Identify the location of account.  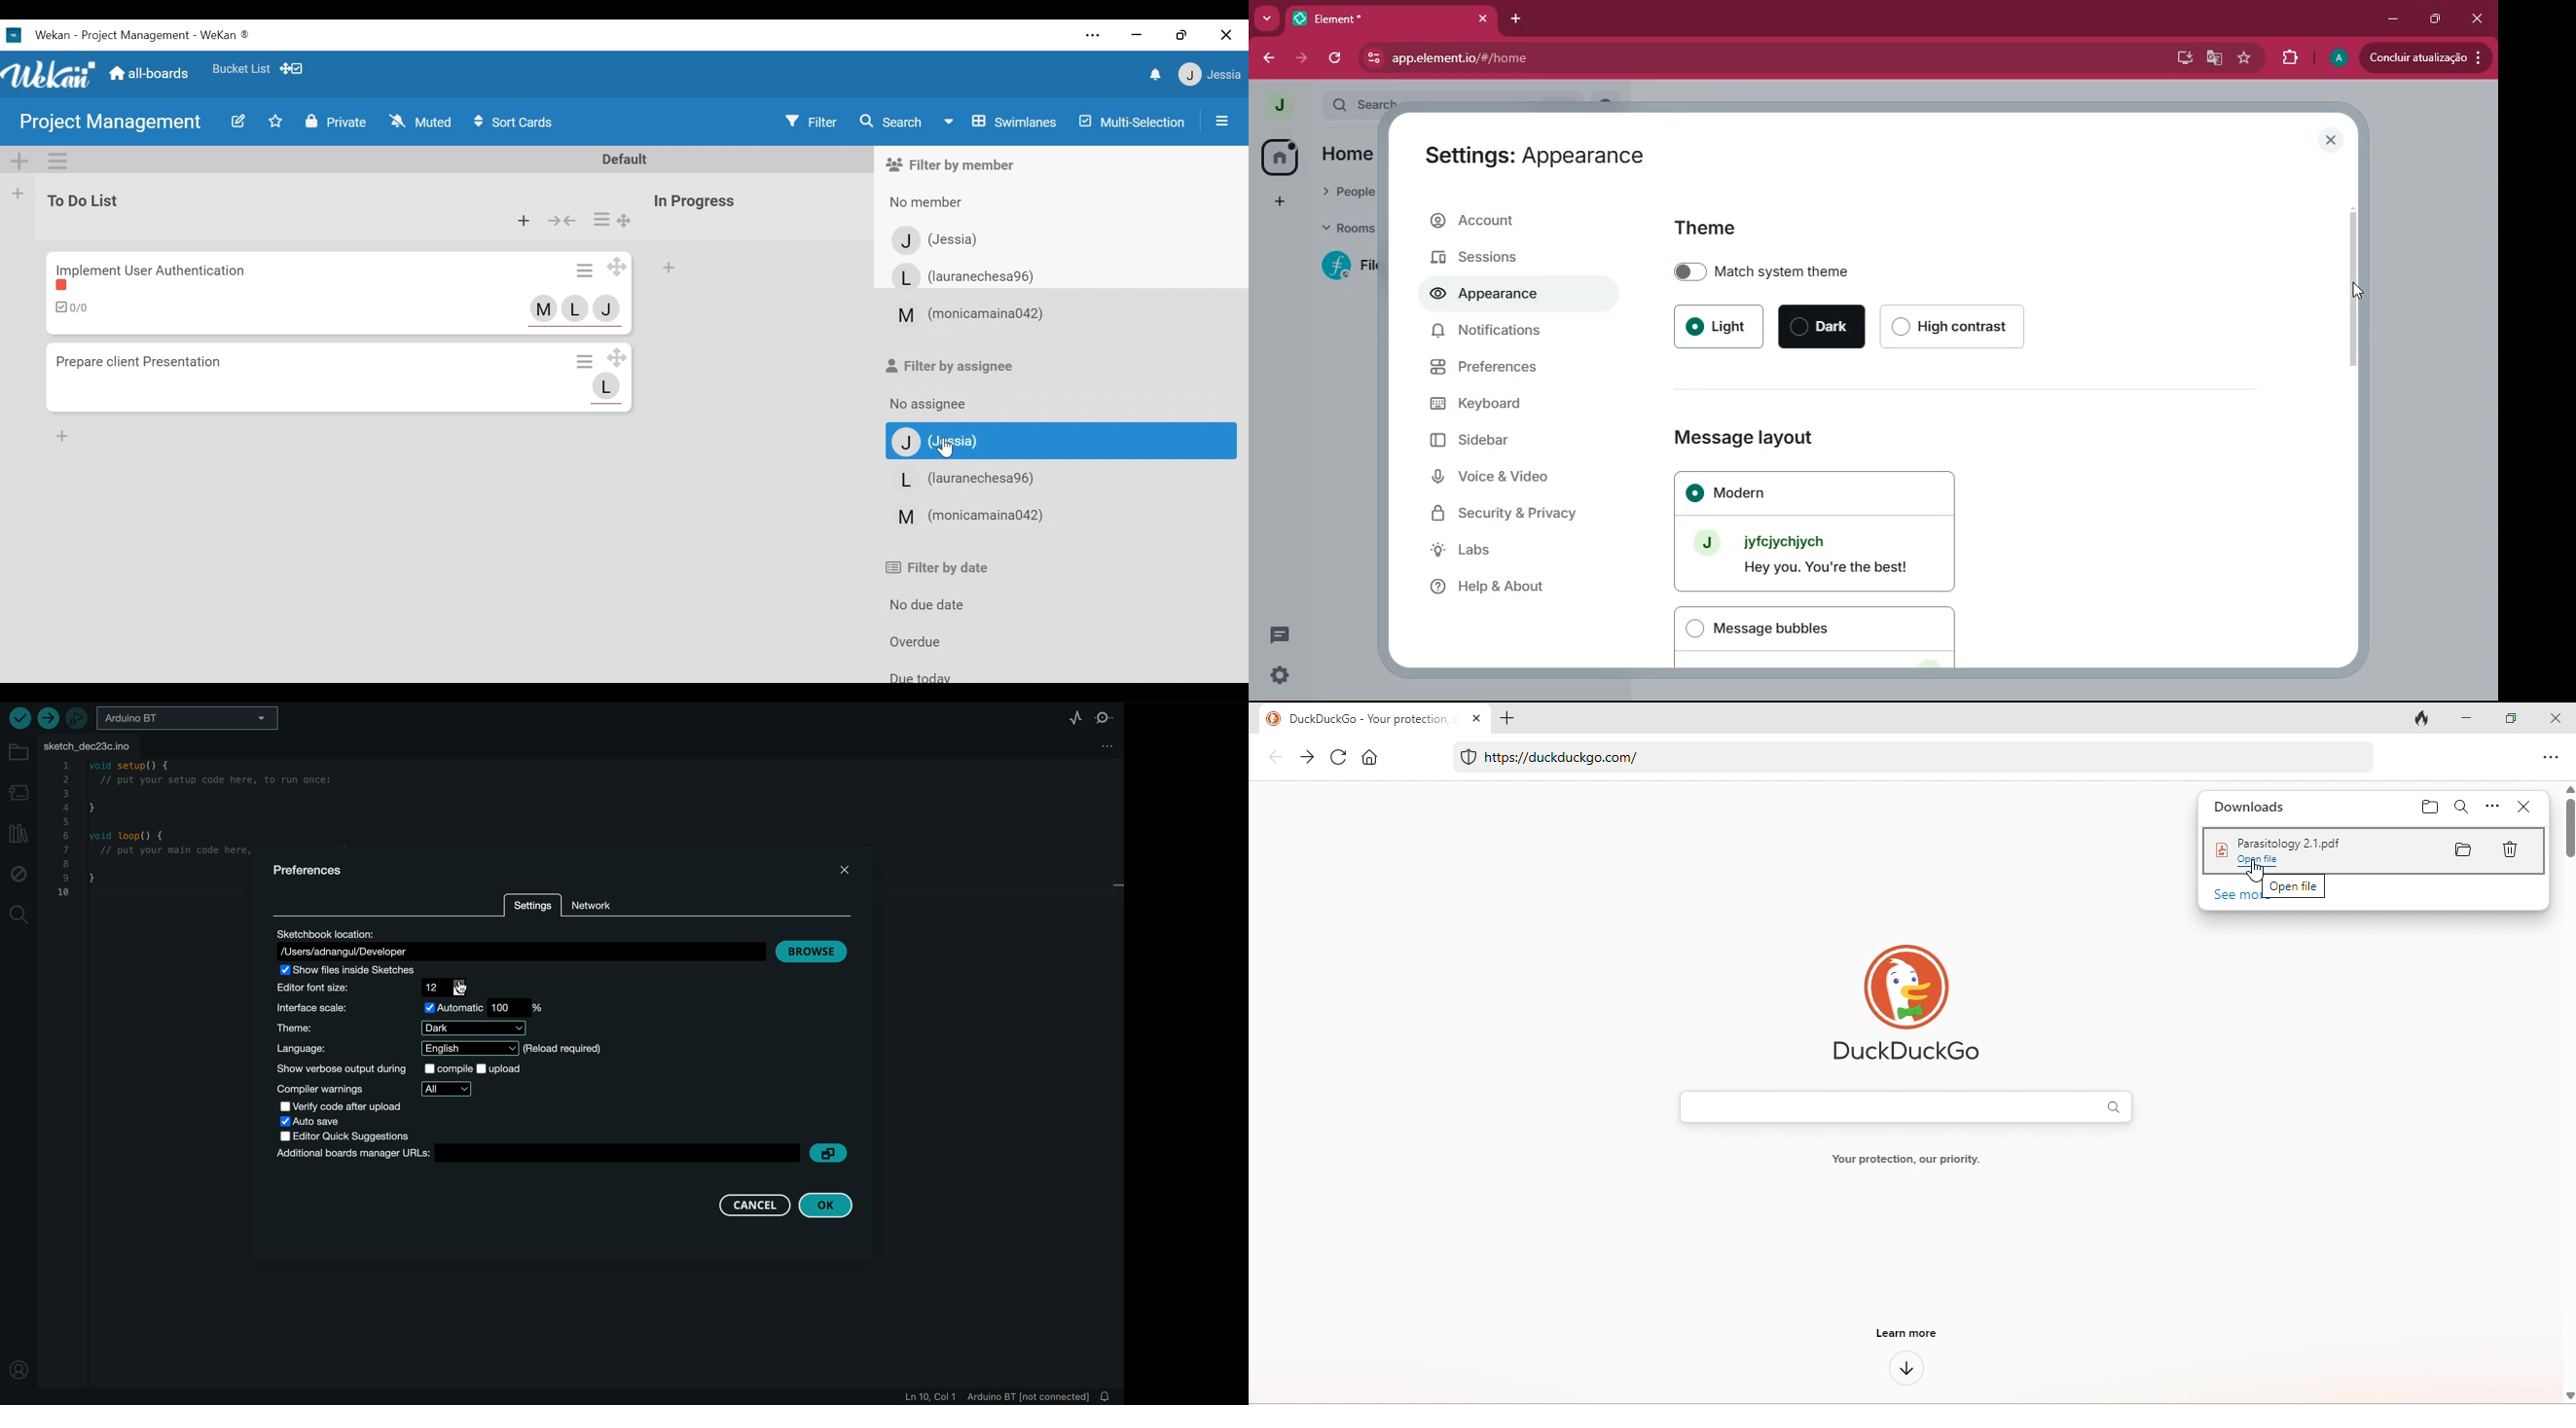
(1518, 223).